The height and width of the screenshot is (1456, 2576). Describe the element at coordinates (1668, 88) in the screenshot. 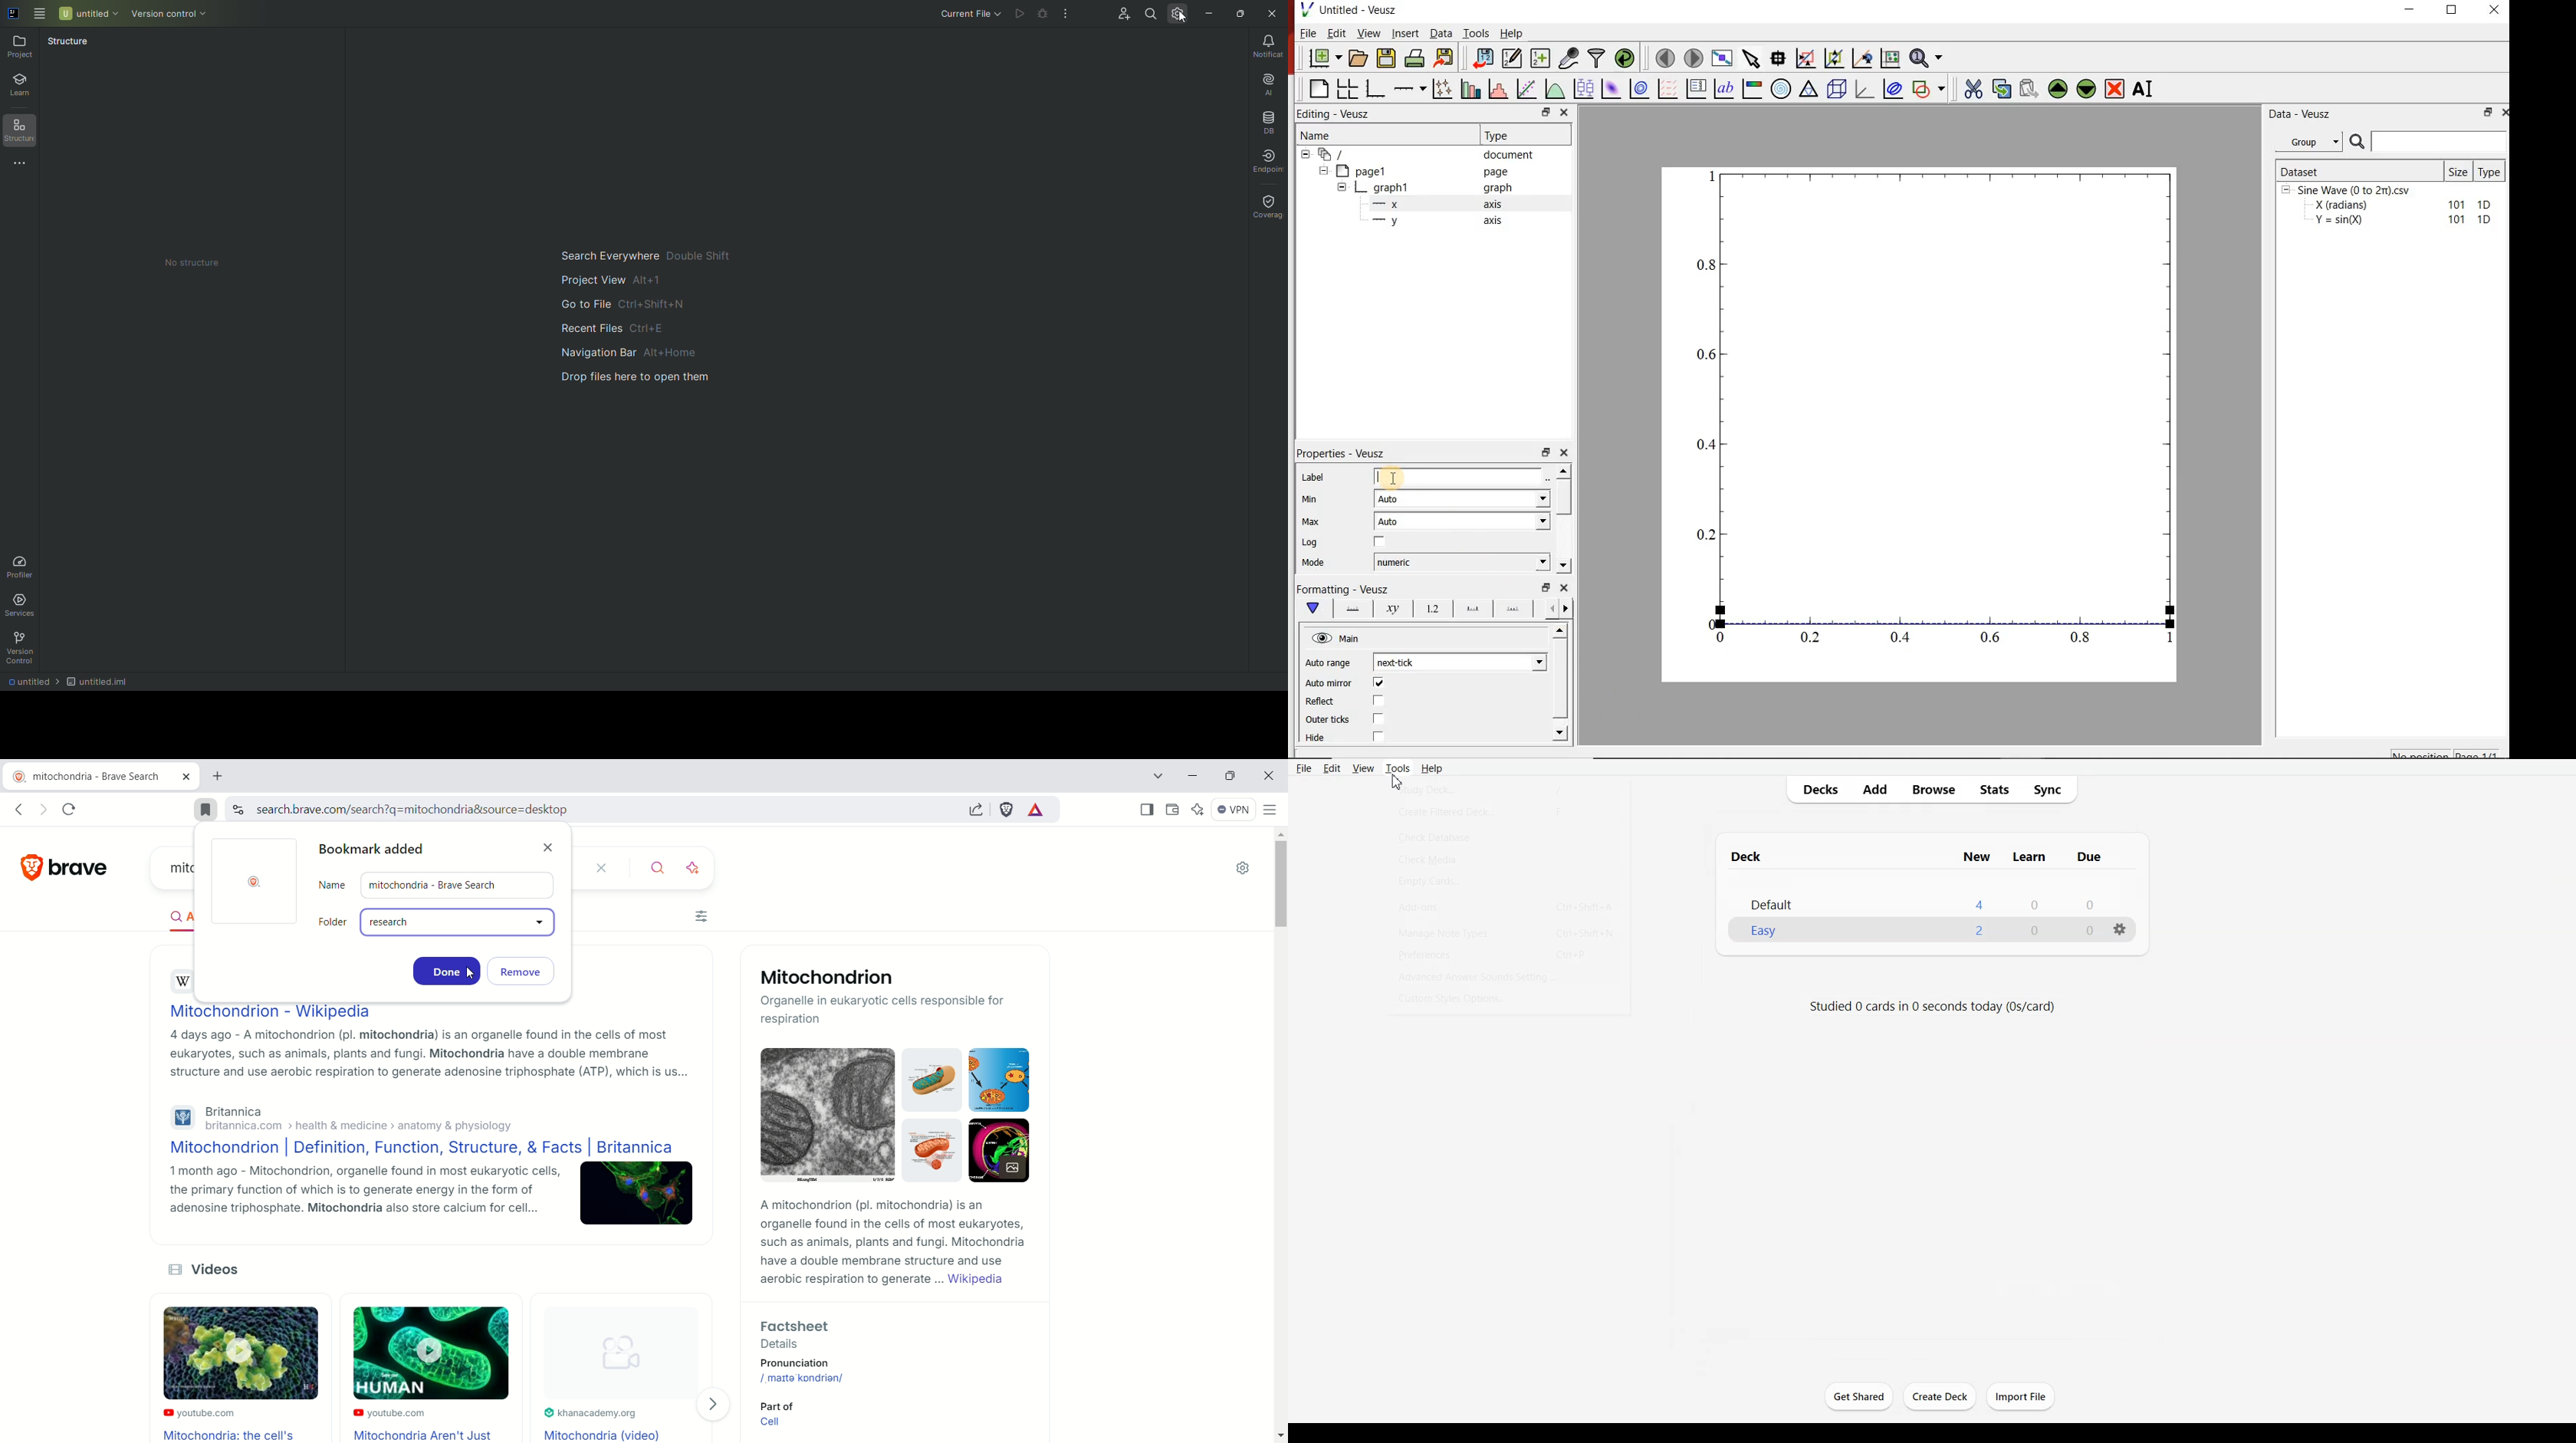

I see `plot a vector field` at that location.